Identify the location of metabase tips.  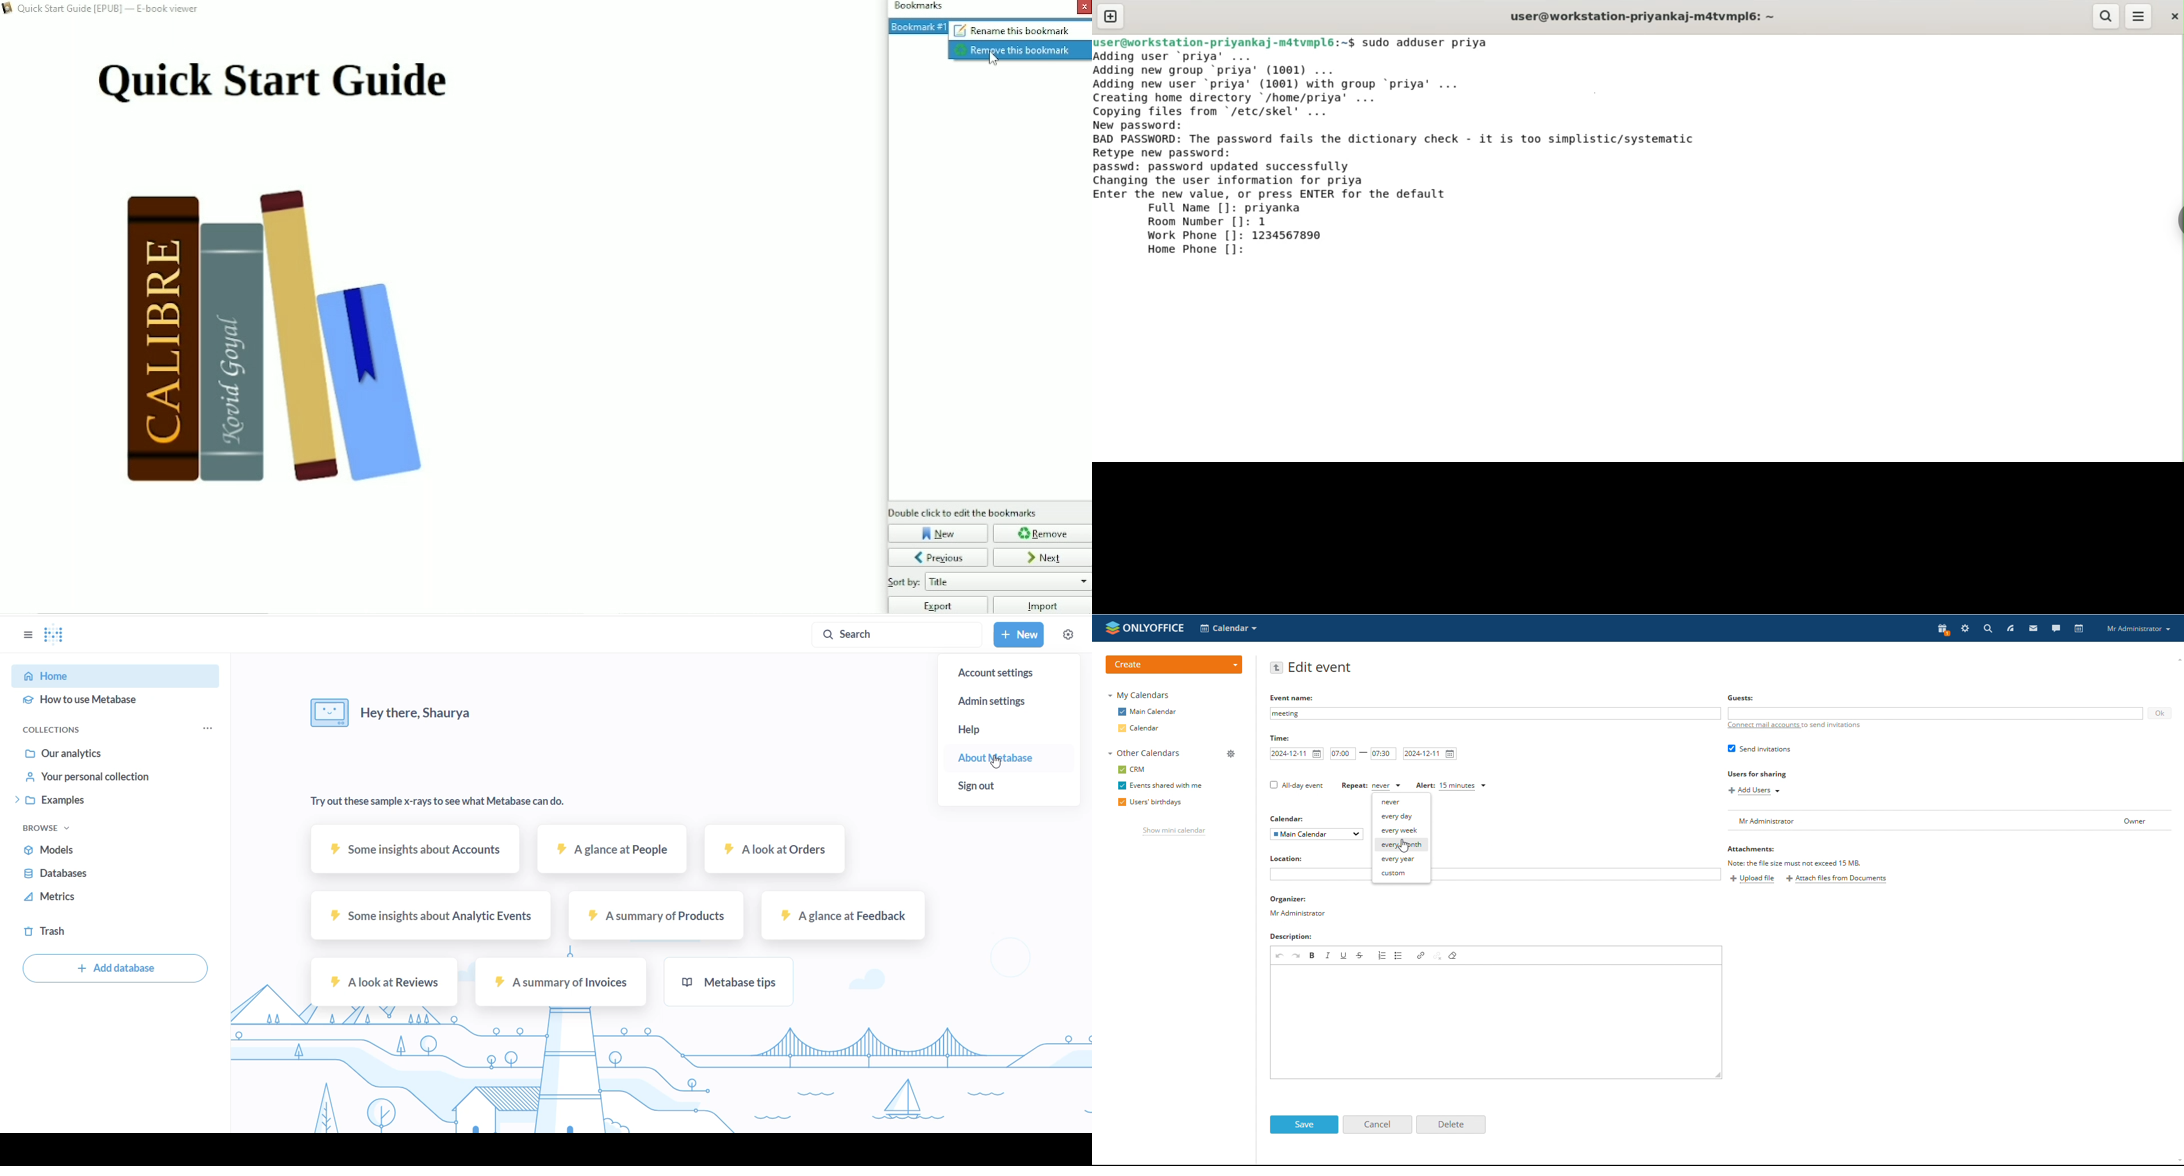
(729, 984).